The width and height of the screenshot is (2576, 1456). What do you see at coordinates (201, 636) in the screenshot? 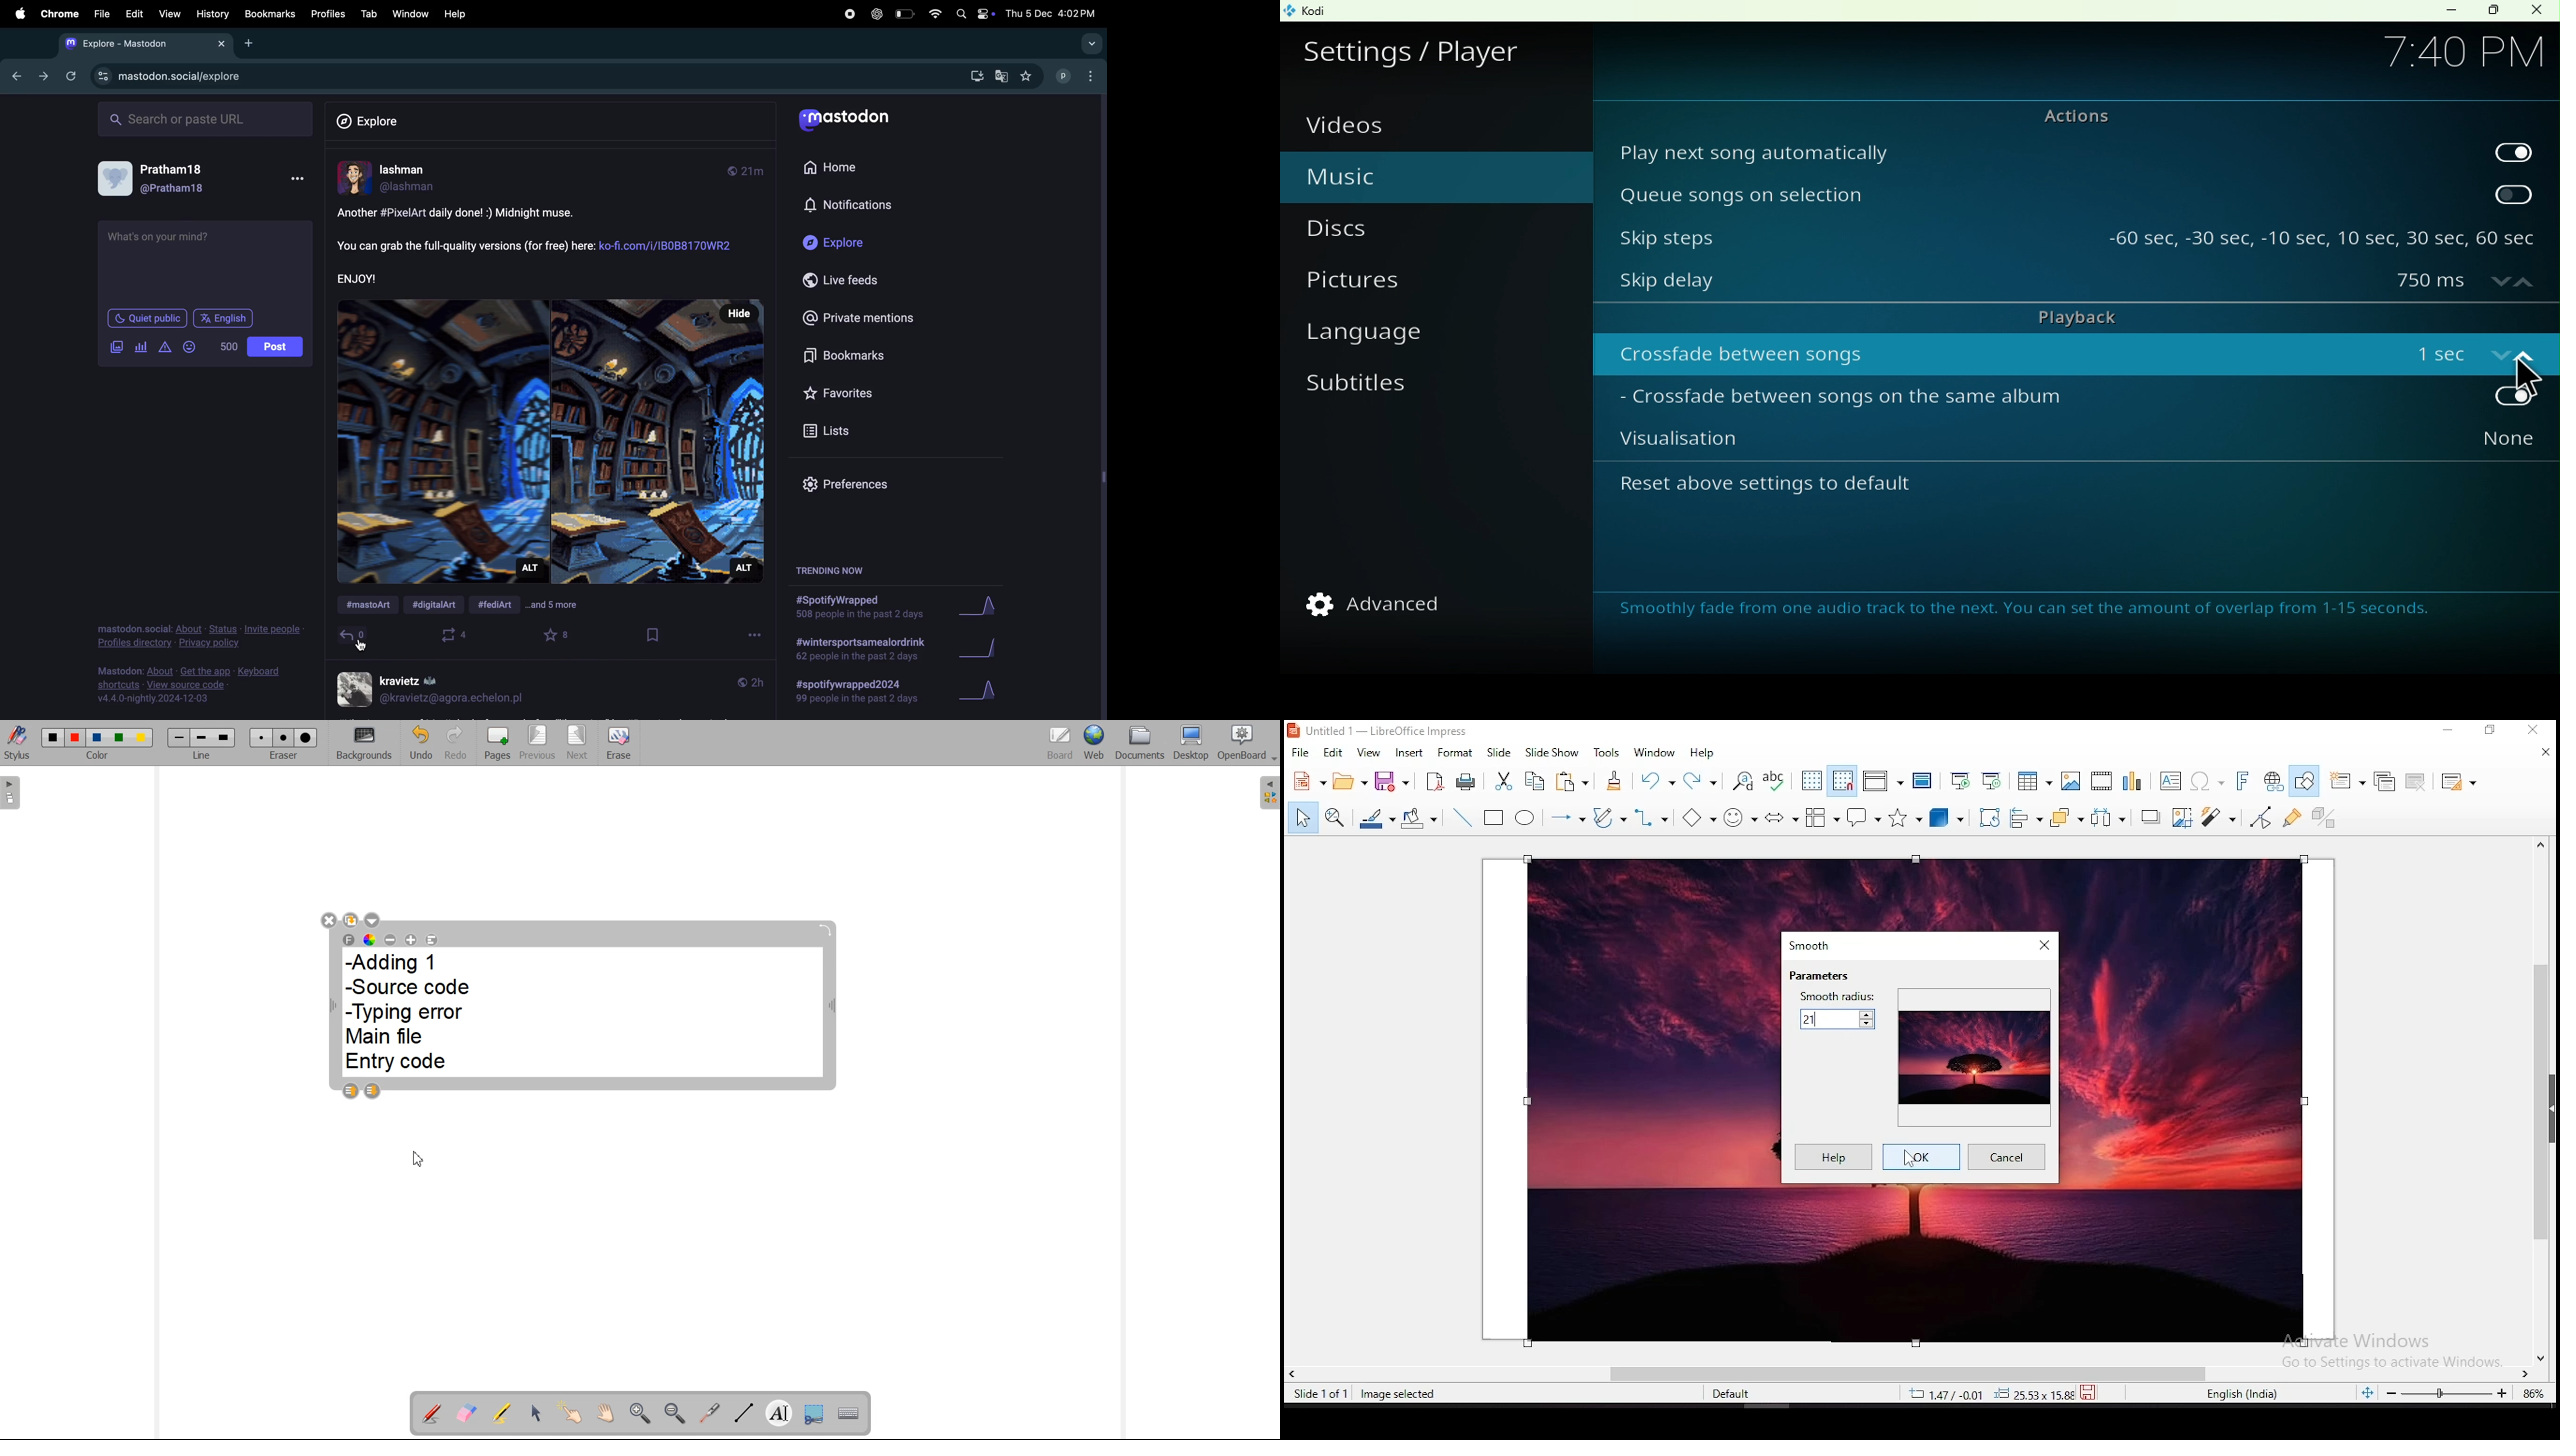
I see `privacy policy` at bounding box center [201, 636].